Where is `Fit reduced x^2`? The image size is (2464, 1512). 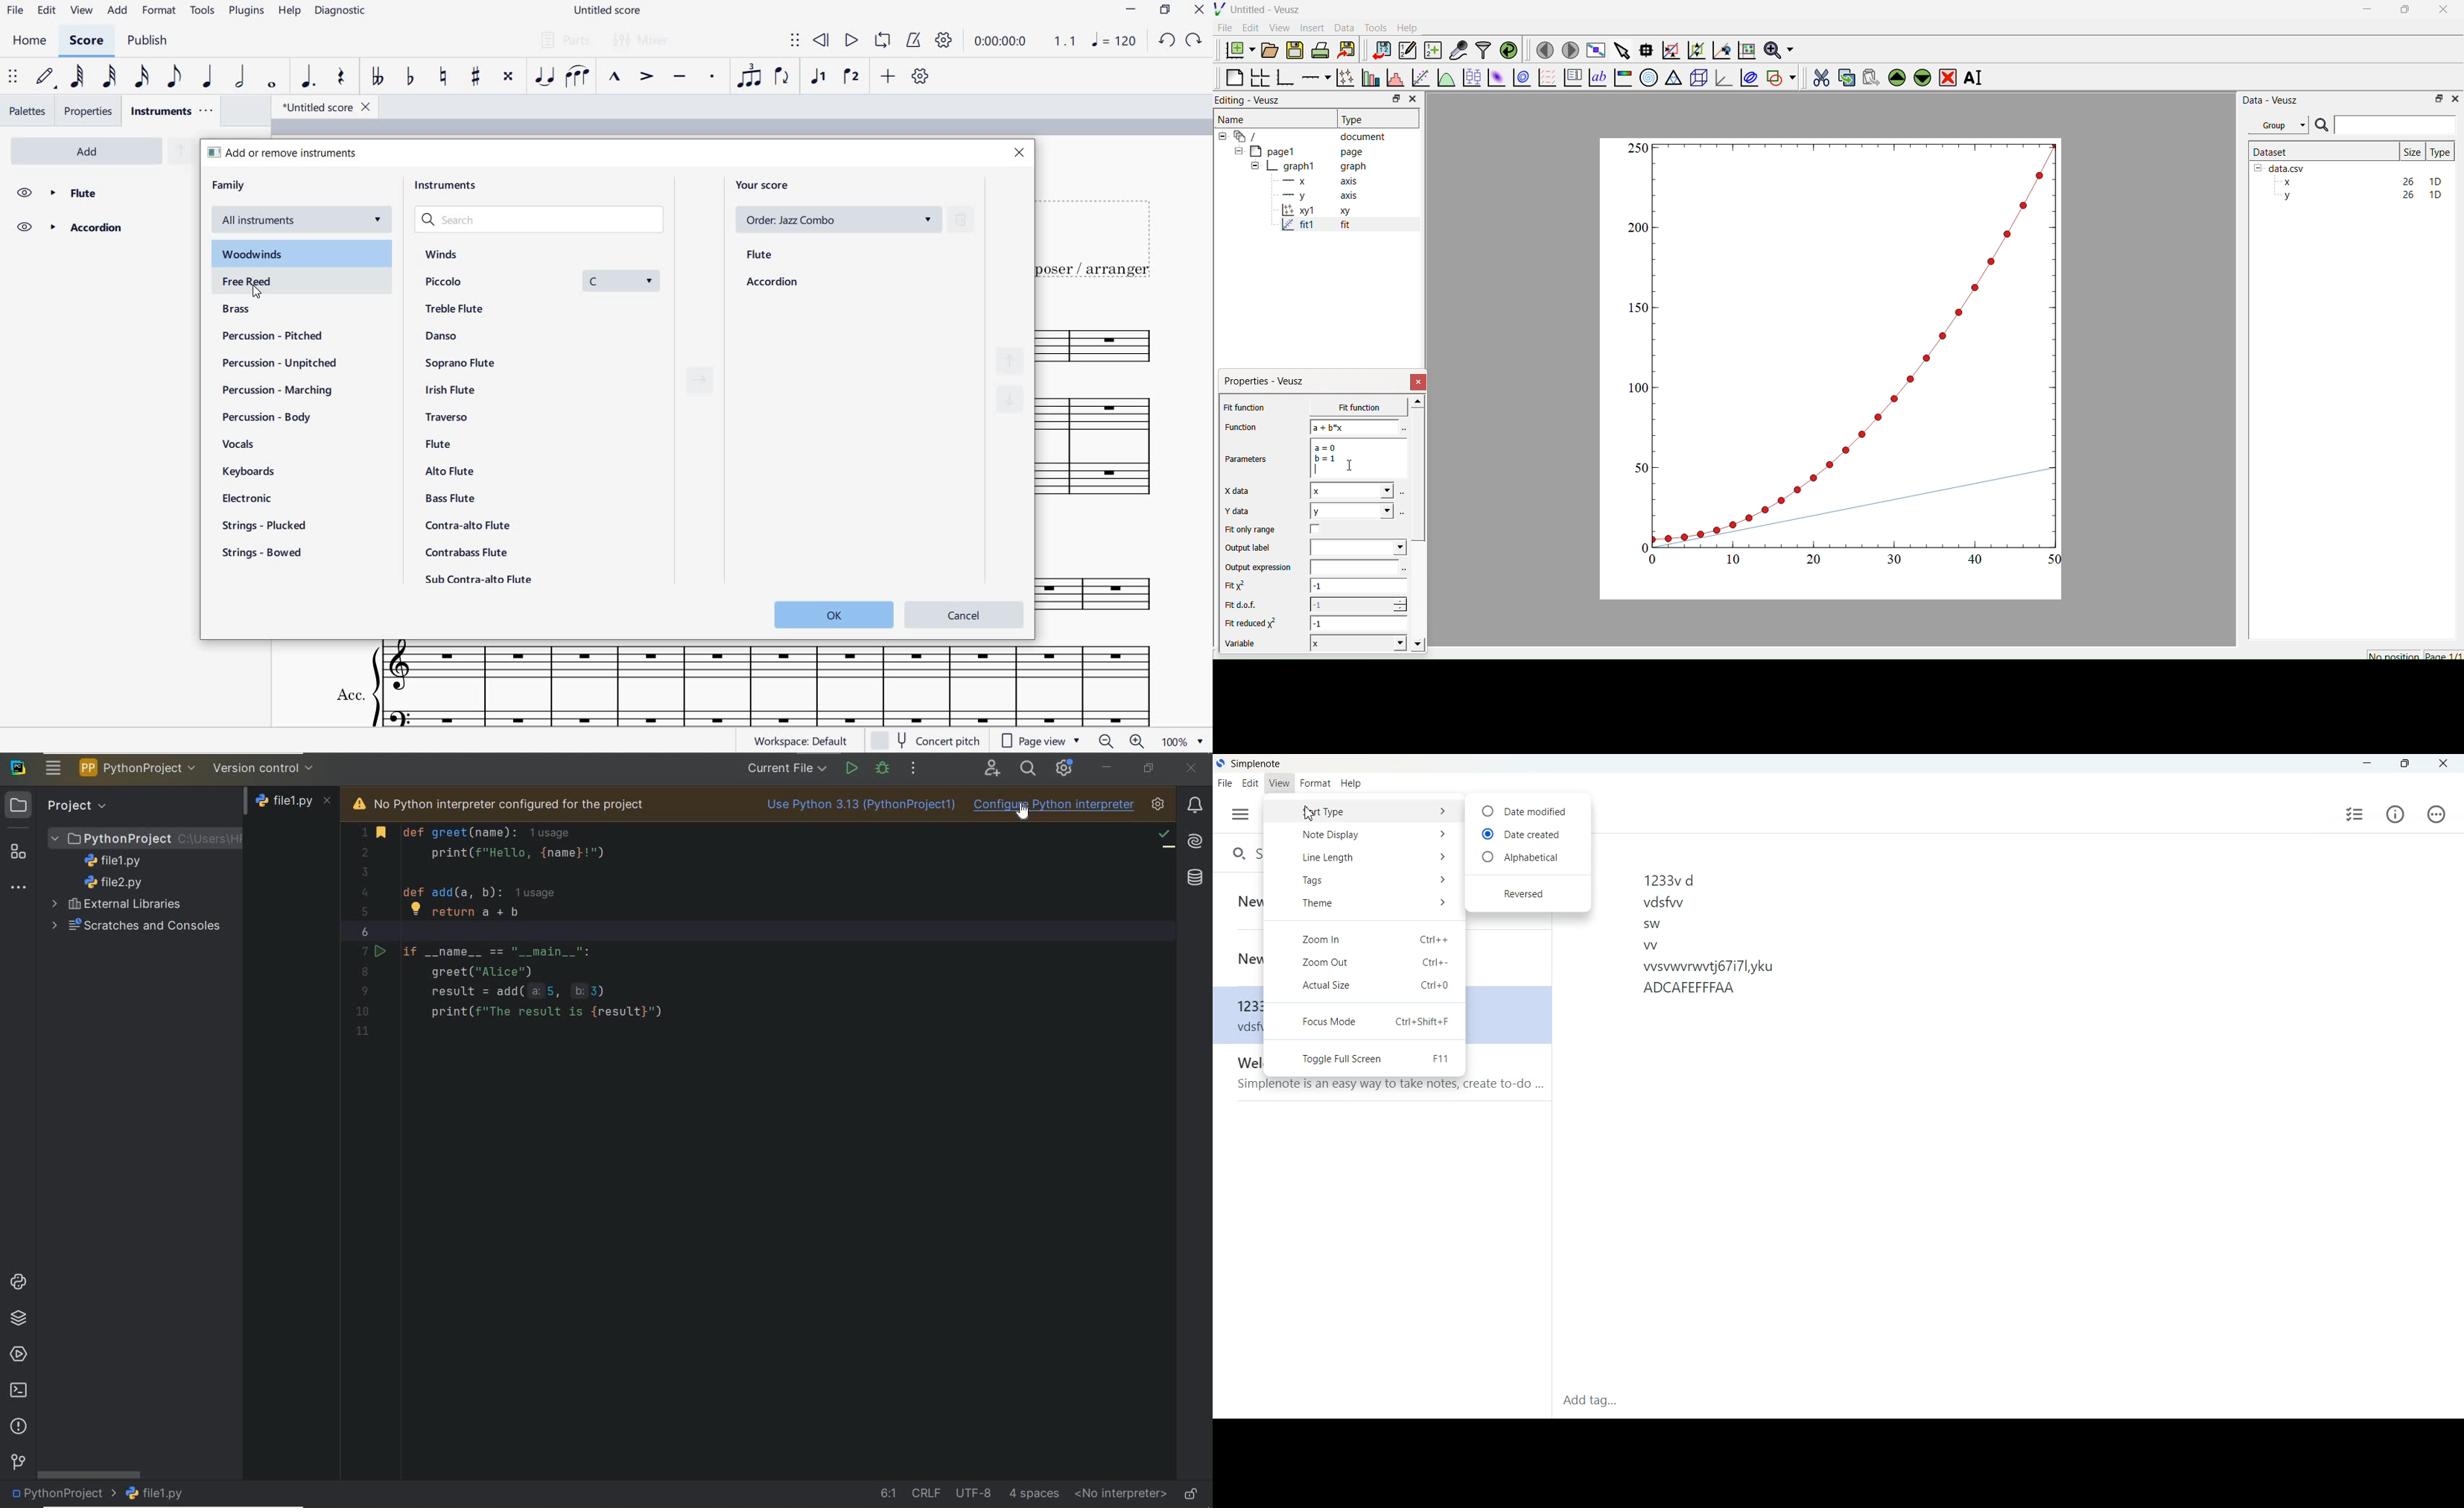 Fit reduced x^2 is located at coordinates (1253, 623).